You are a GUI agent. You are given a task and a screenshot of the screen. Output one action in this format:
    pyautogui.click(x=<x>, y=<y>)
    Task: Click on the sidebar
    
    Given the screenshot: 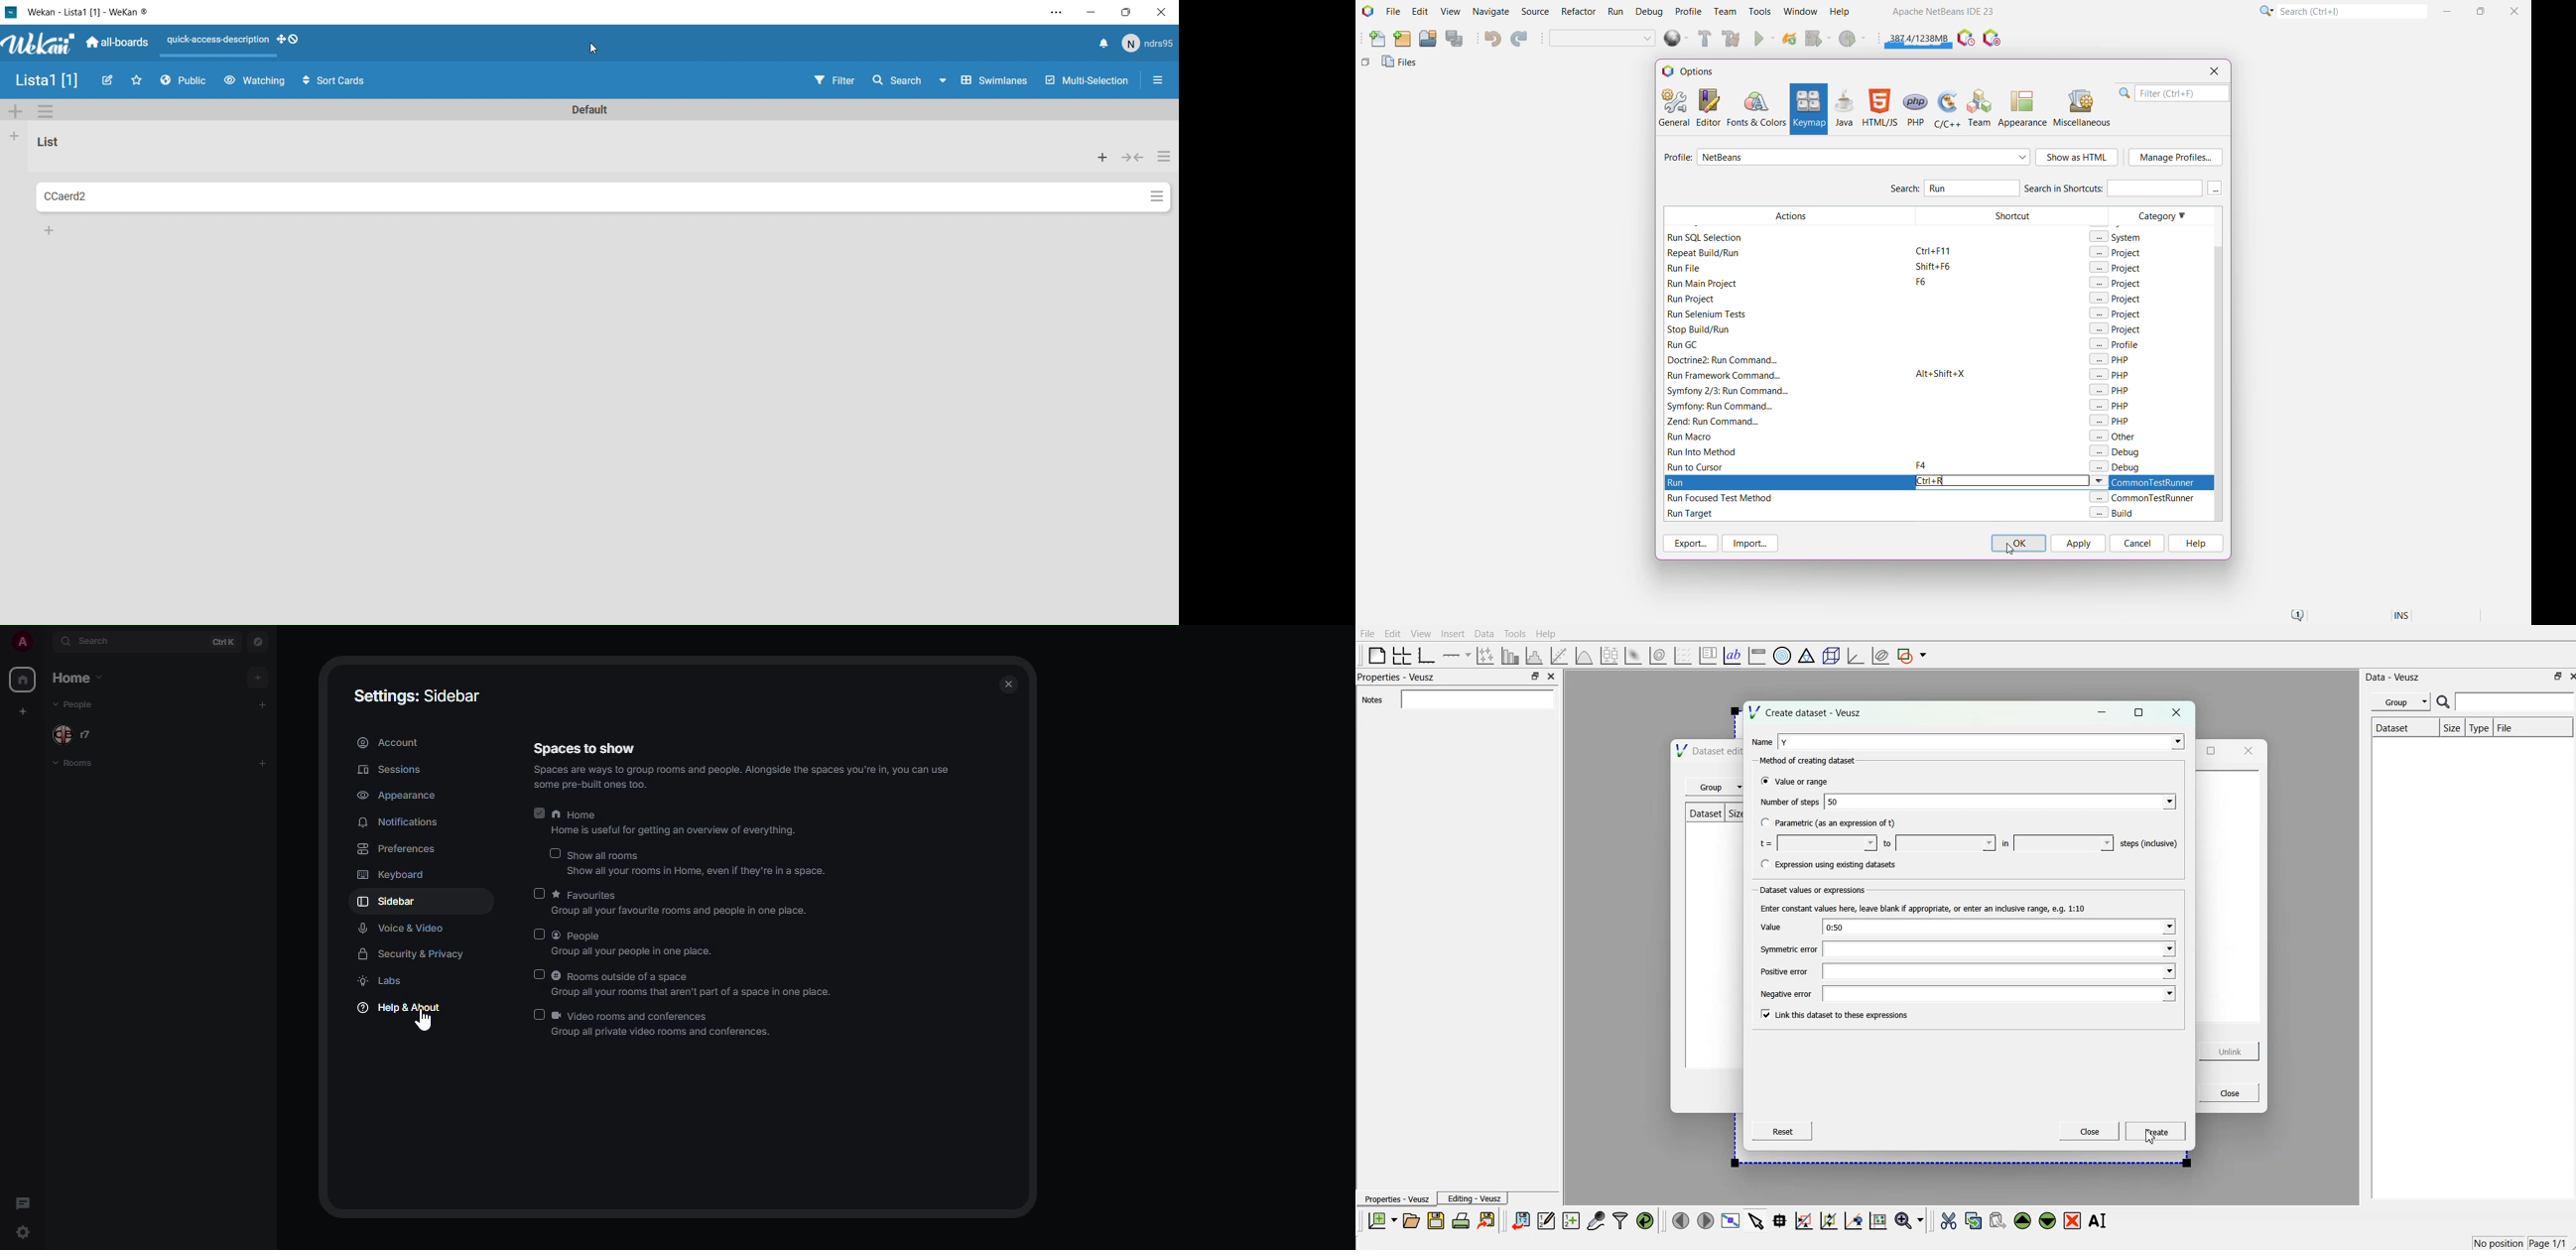 What is the action you would take?
    pyautogui.click(x=389, y=901)
    